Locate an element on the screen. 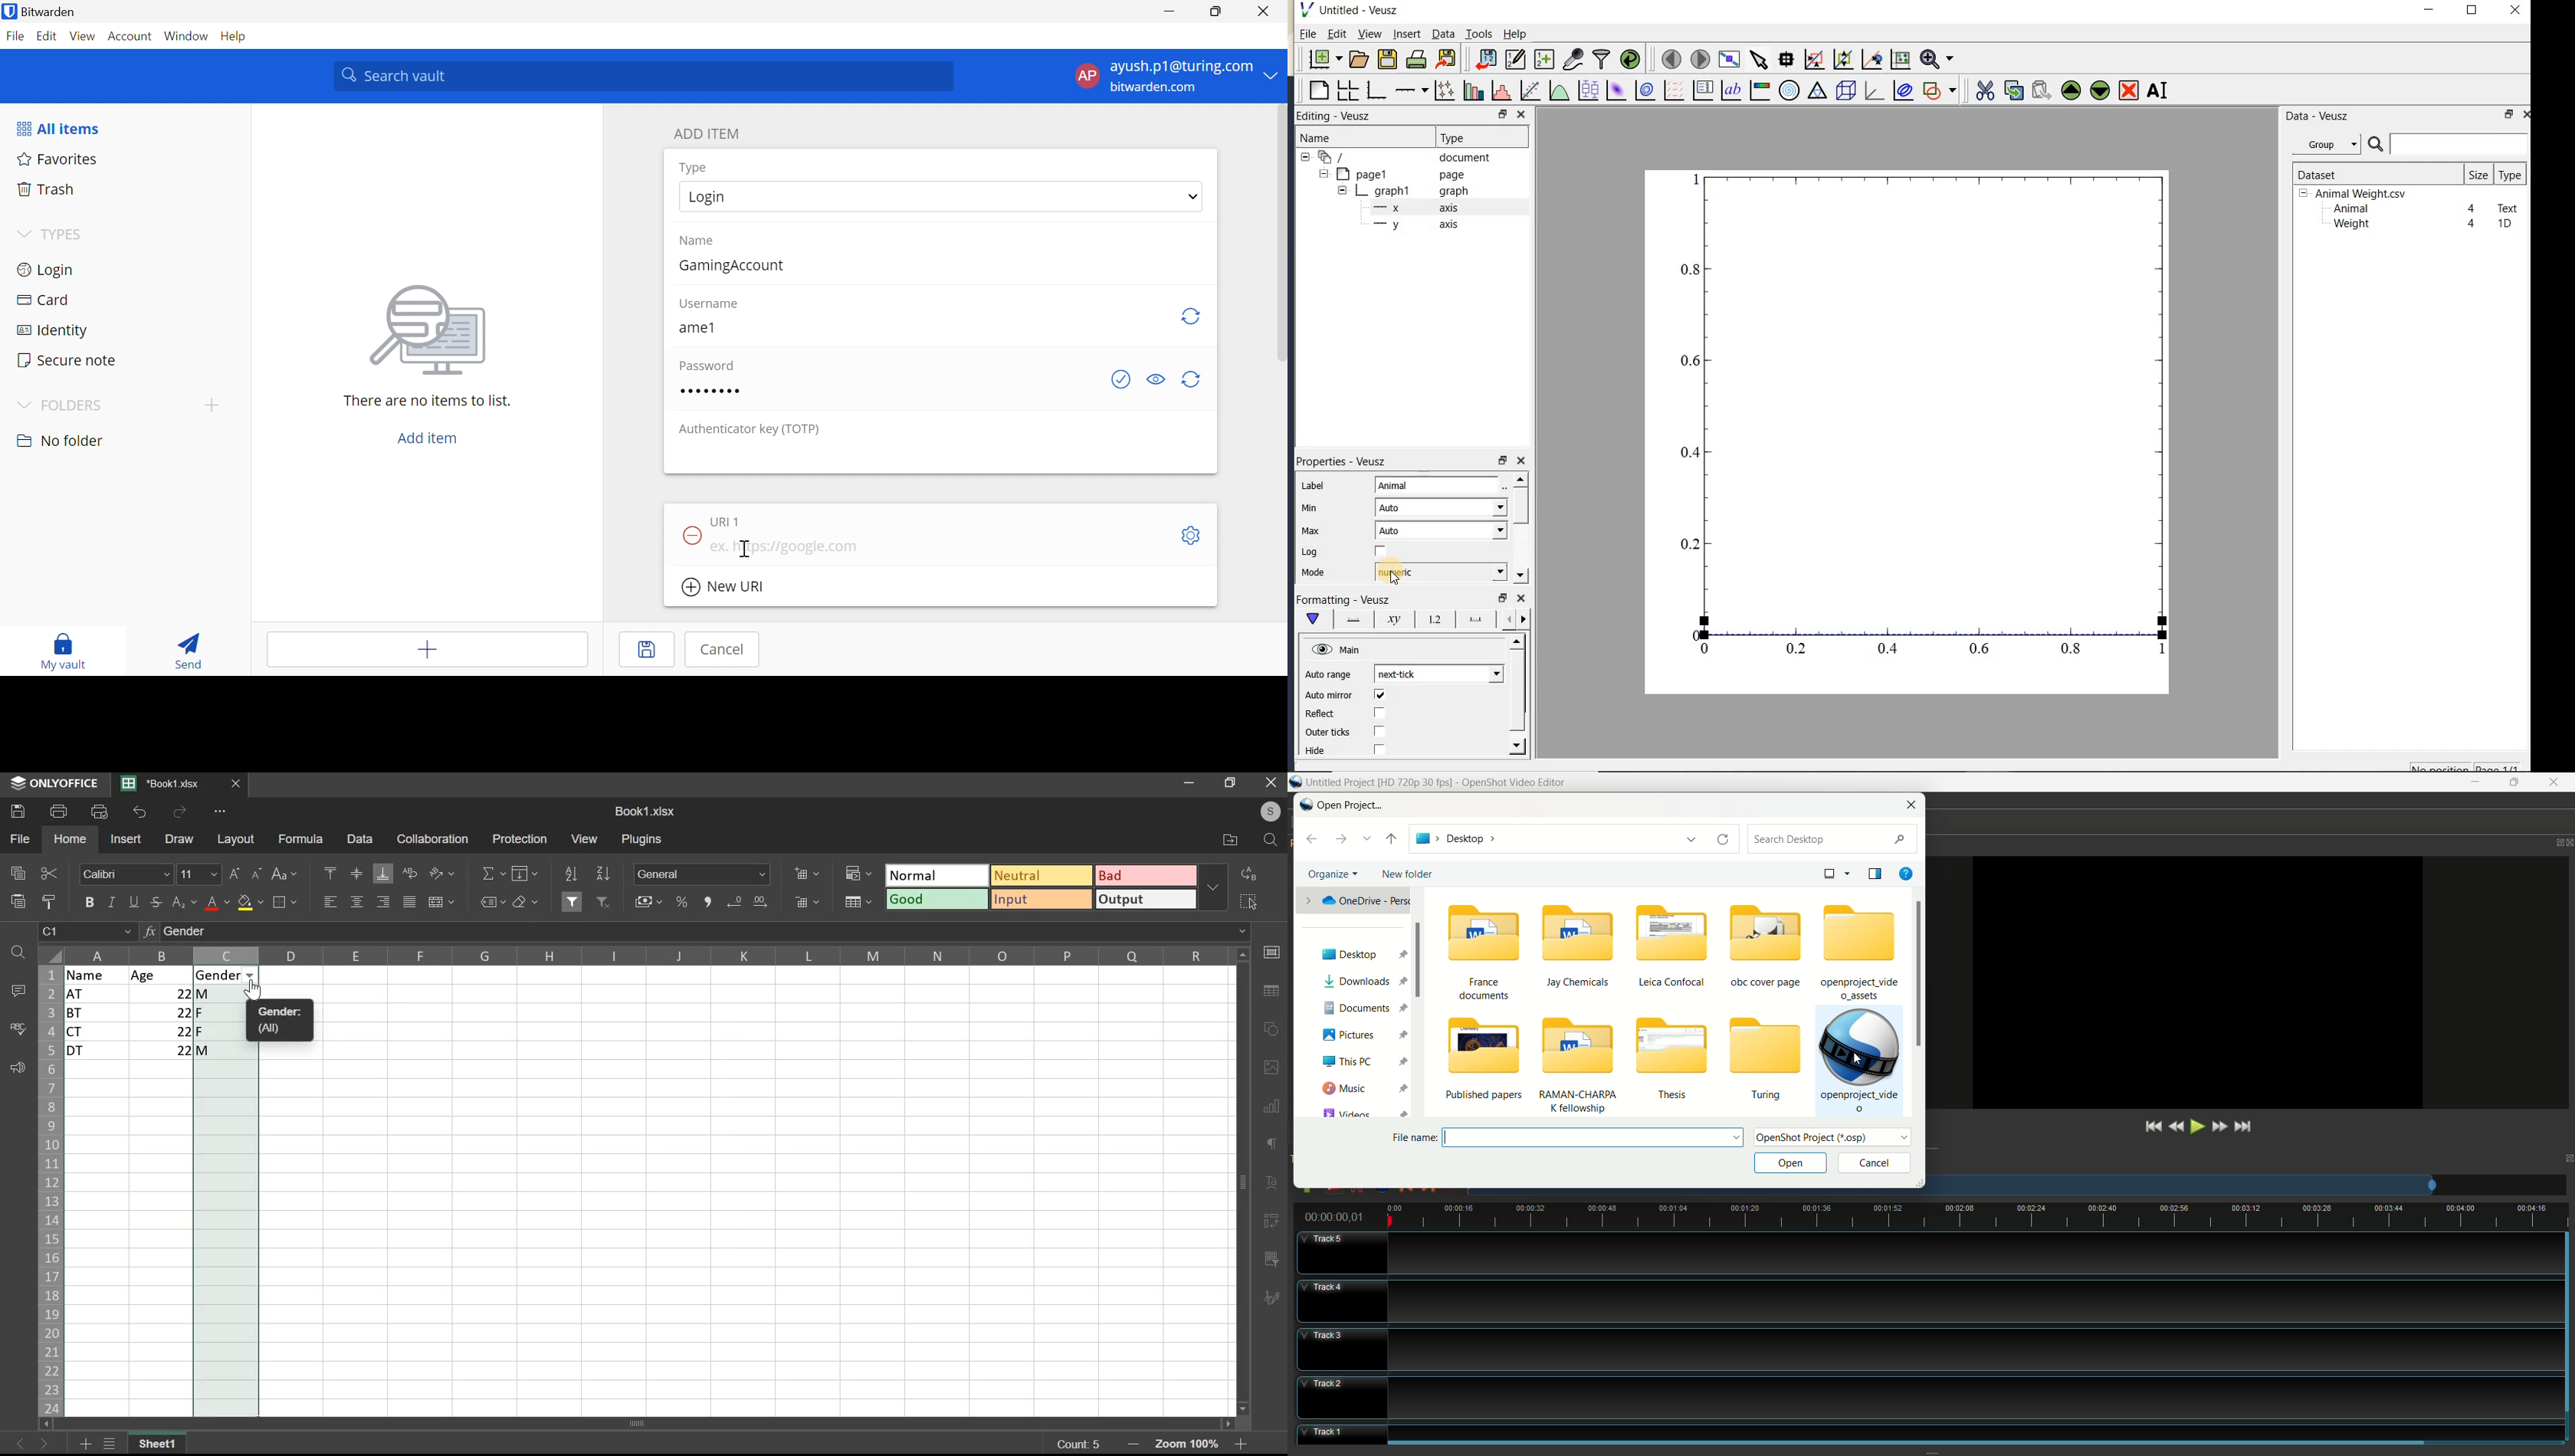  spell check is located at coordinates (15, 1028).